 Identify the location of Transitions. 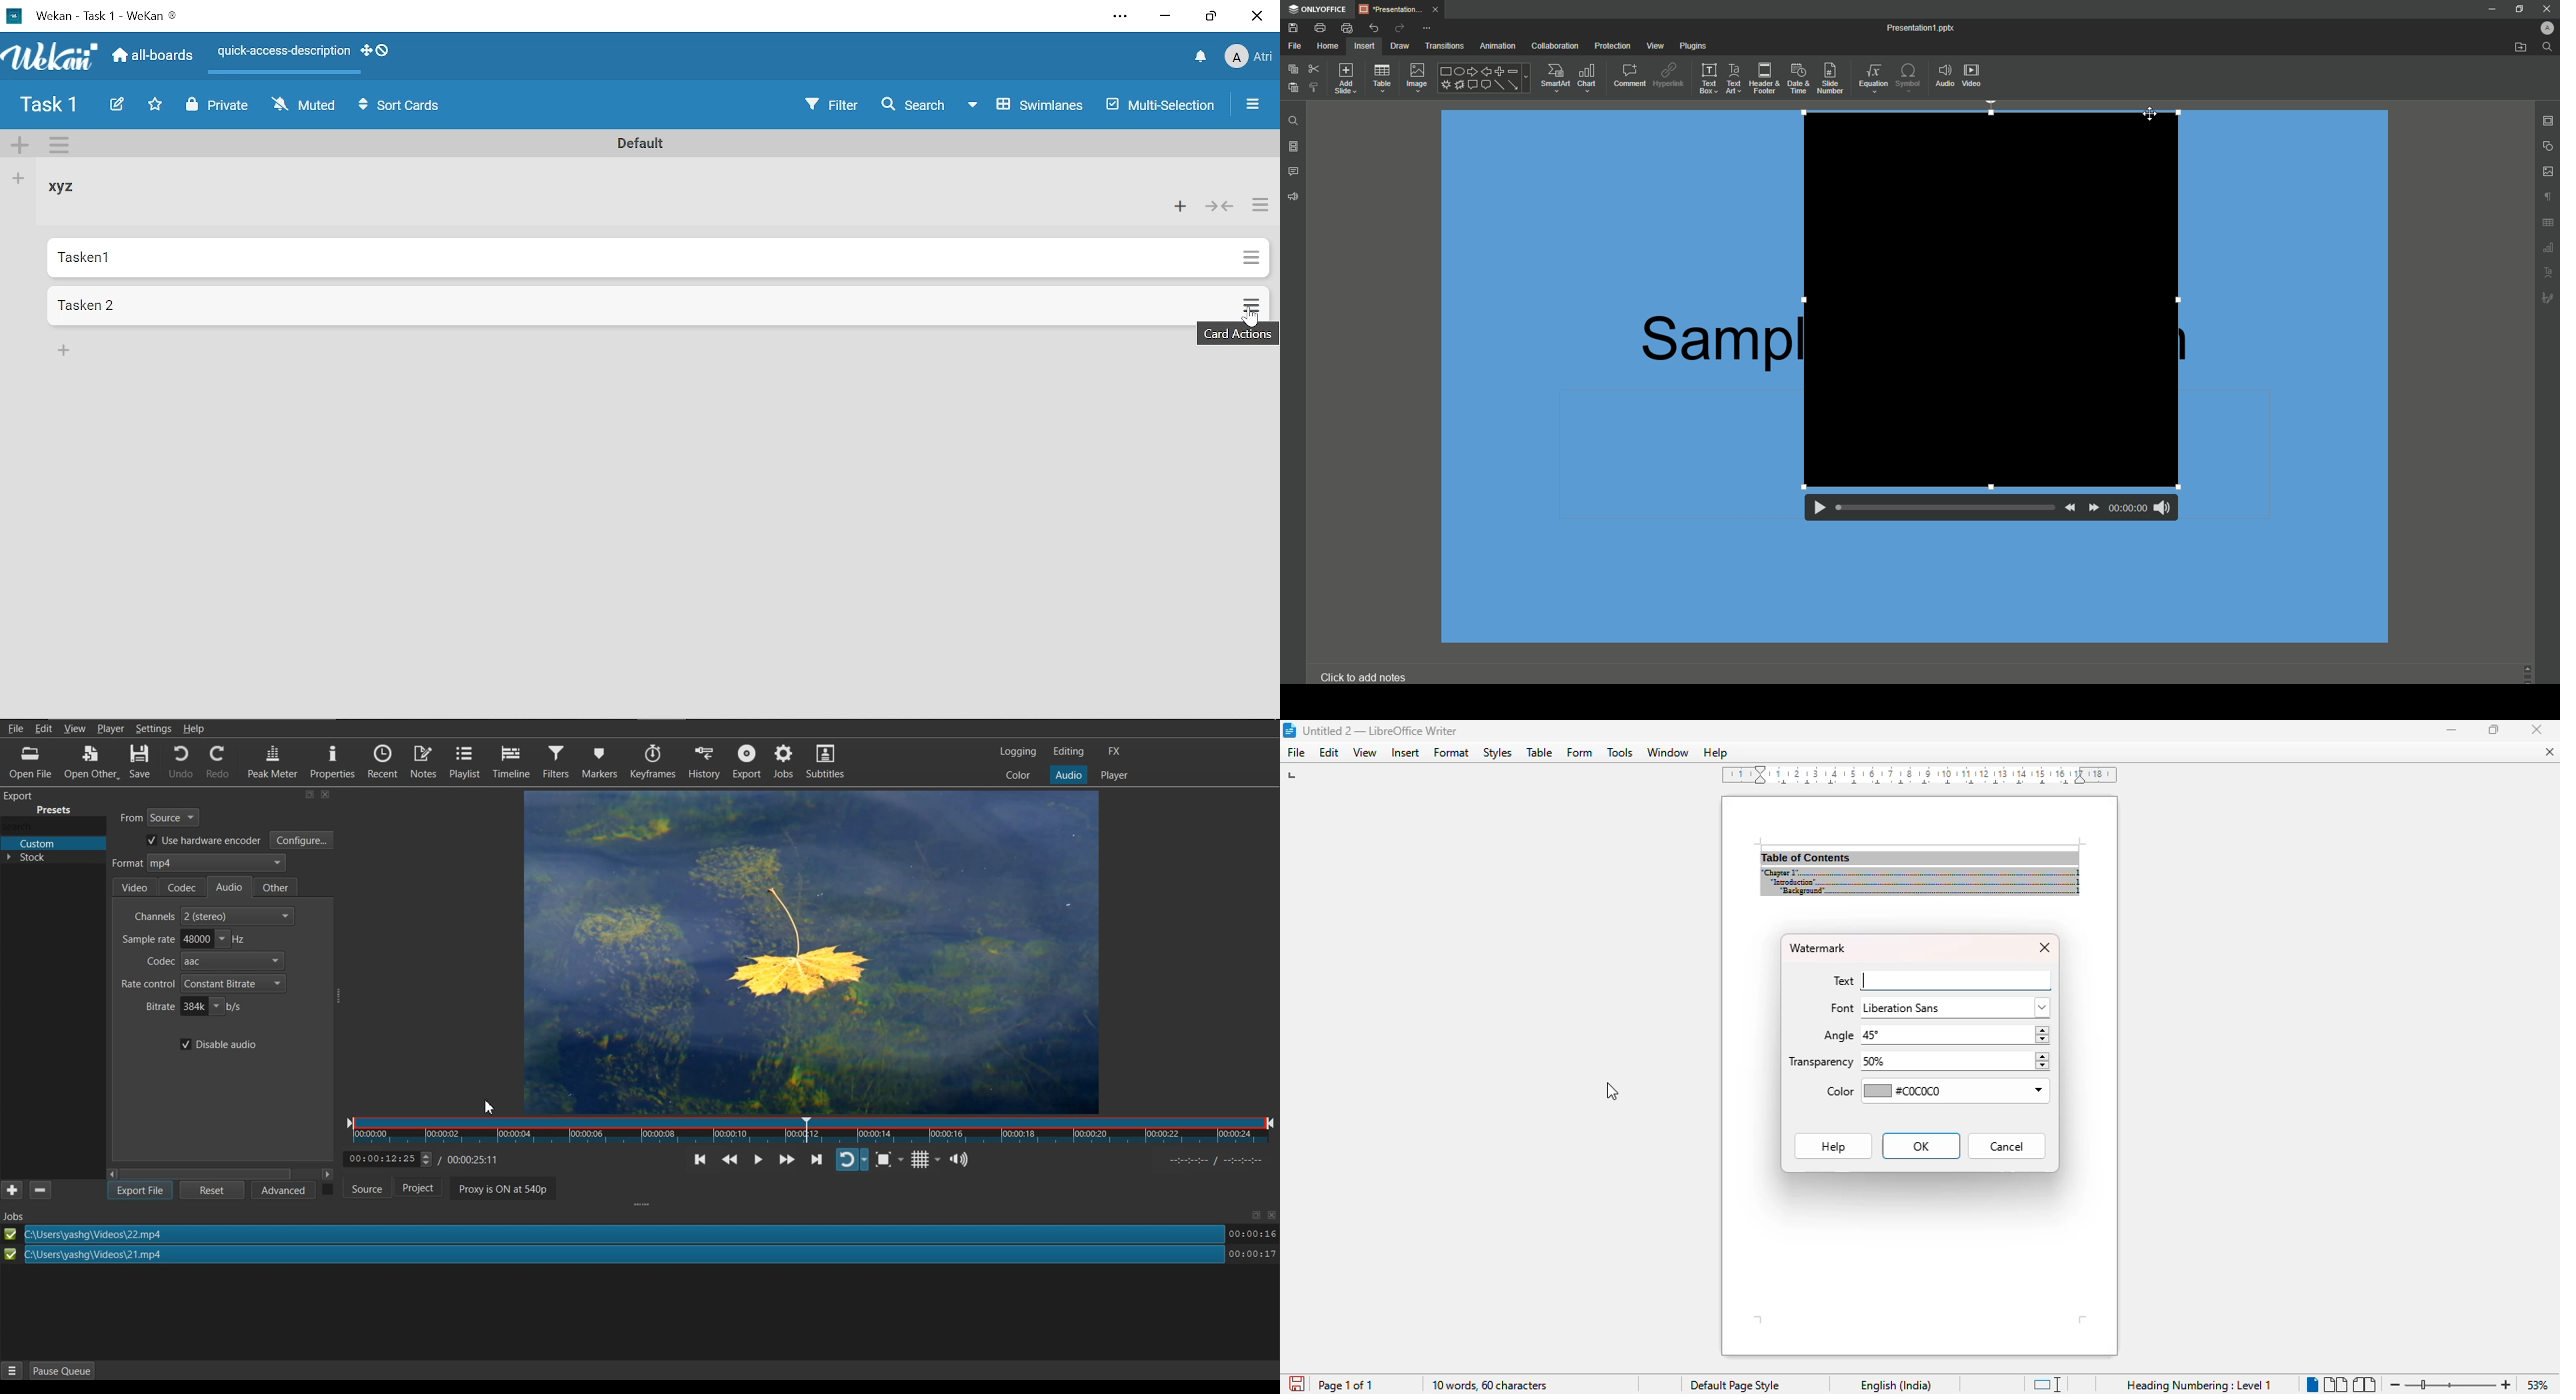
(1443, 47).